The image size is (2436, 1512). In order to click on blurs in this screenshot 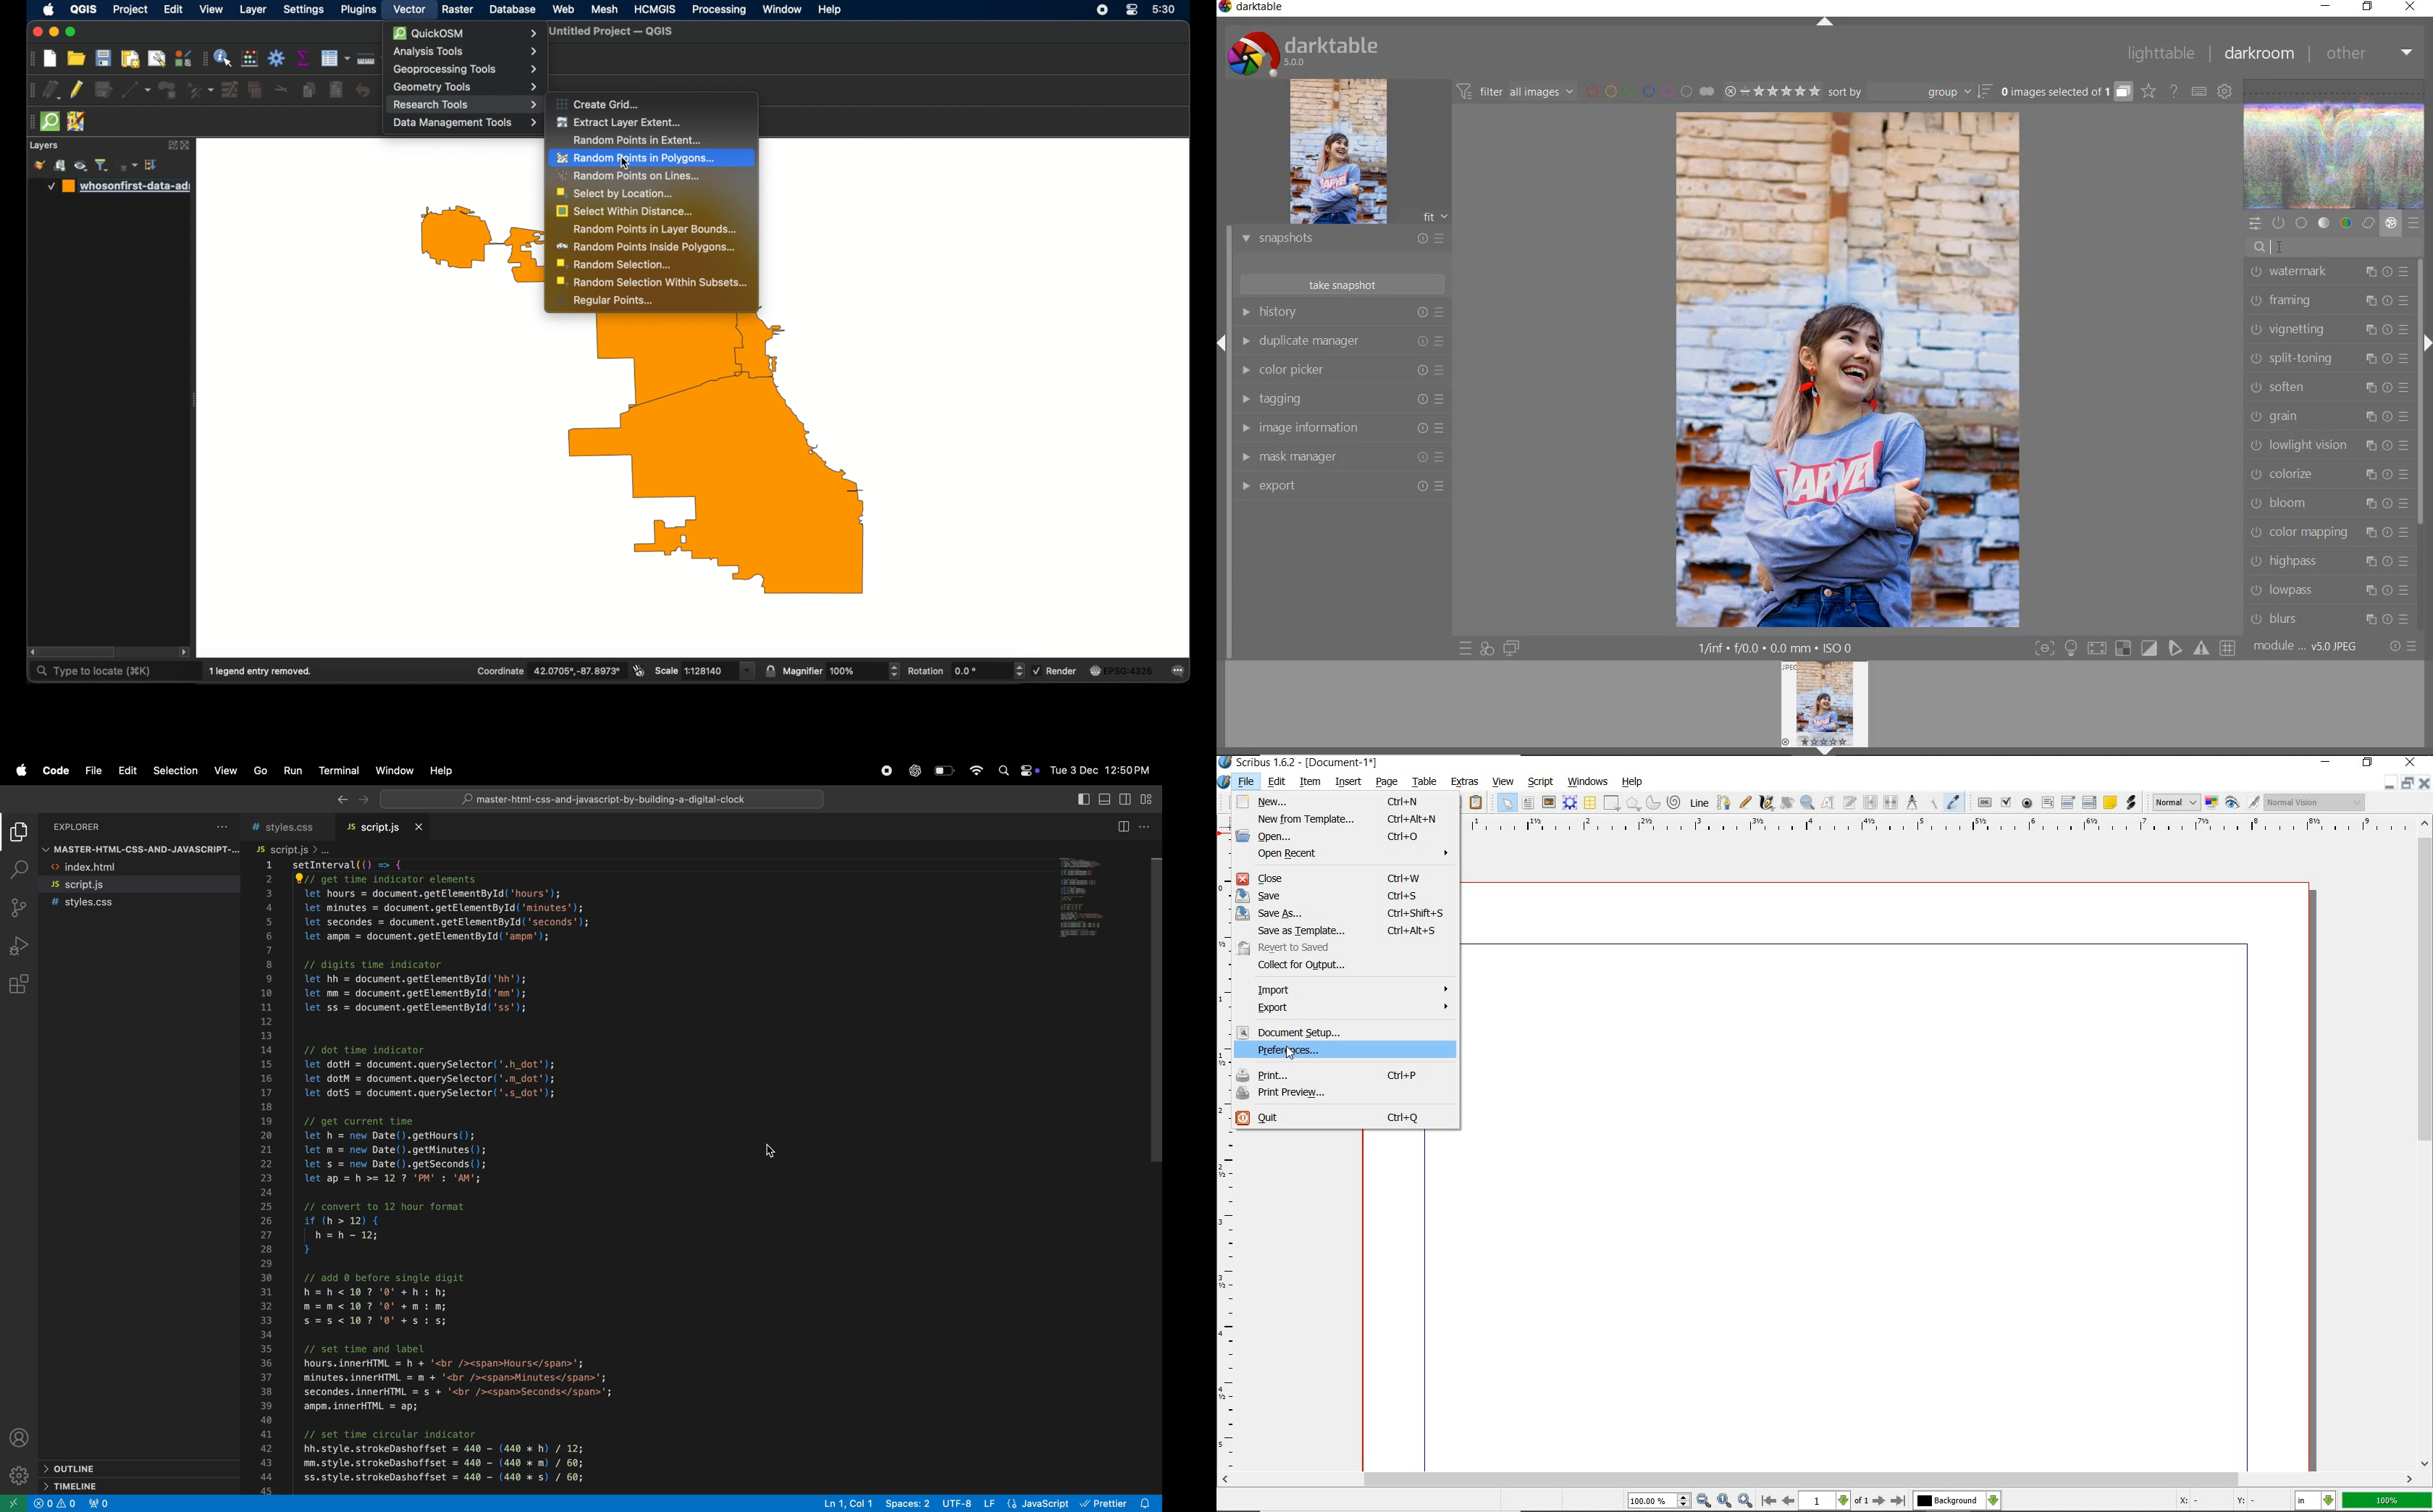, I will do `click(2334, 618)`.